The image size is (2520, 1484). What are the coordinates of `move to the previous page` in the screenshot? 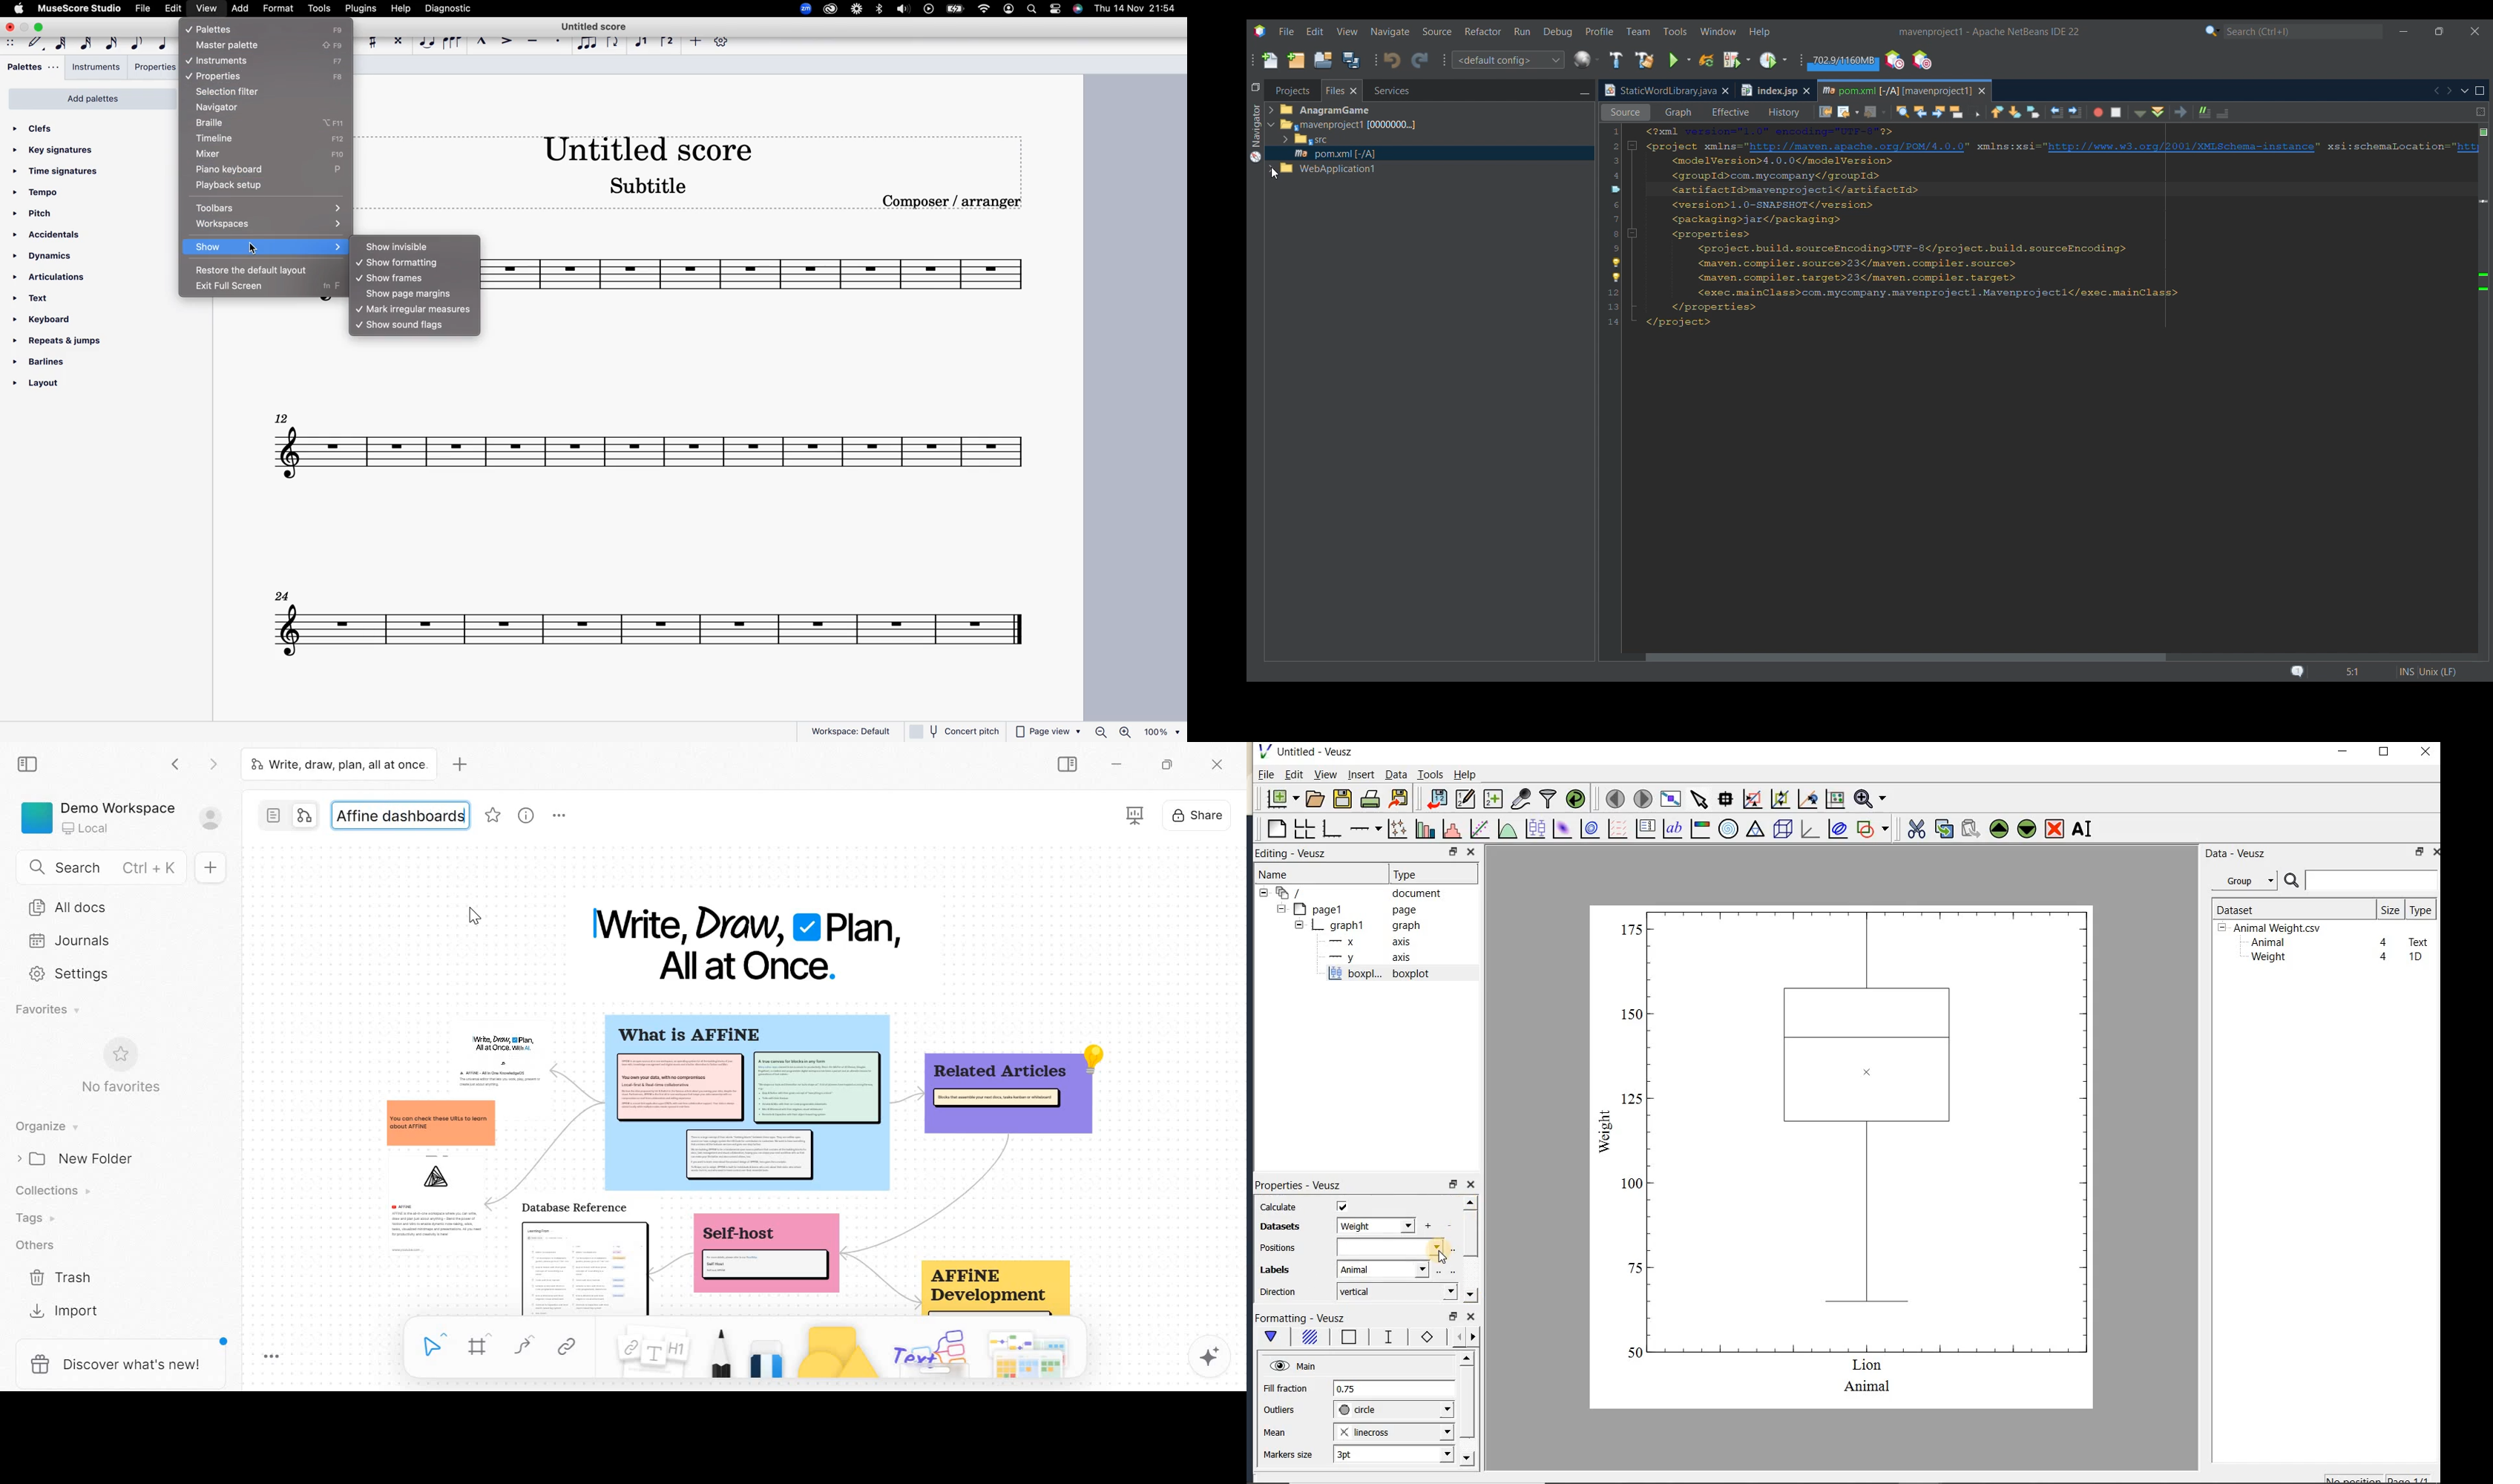 It's located at (1613, 797).